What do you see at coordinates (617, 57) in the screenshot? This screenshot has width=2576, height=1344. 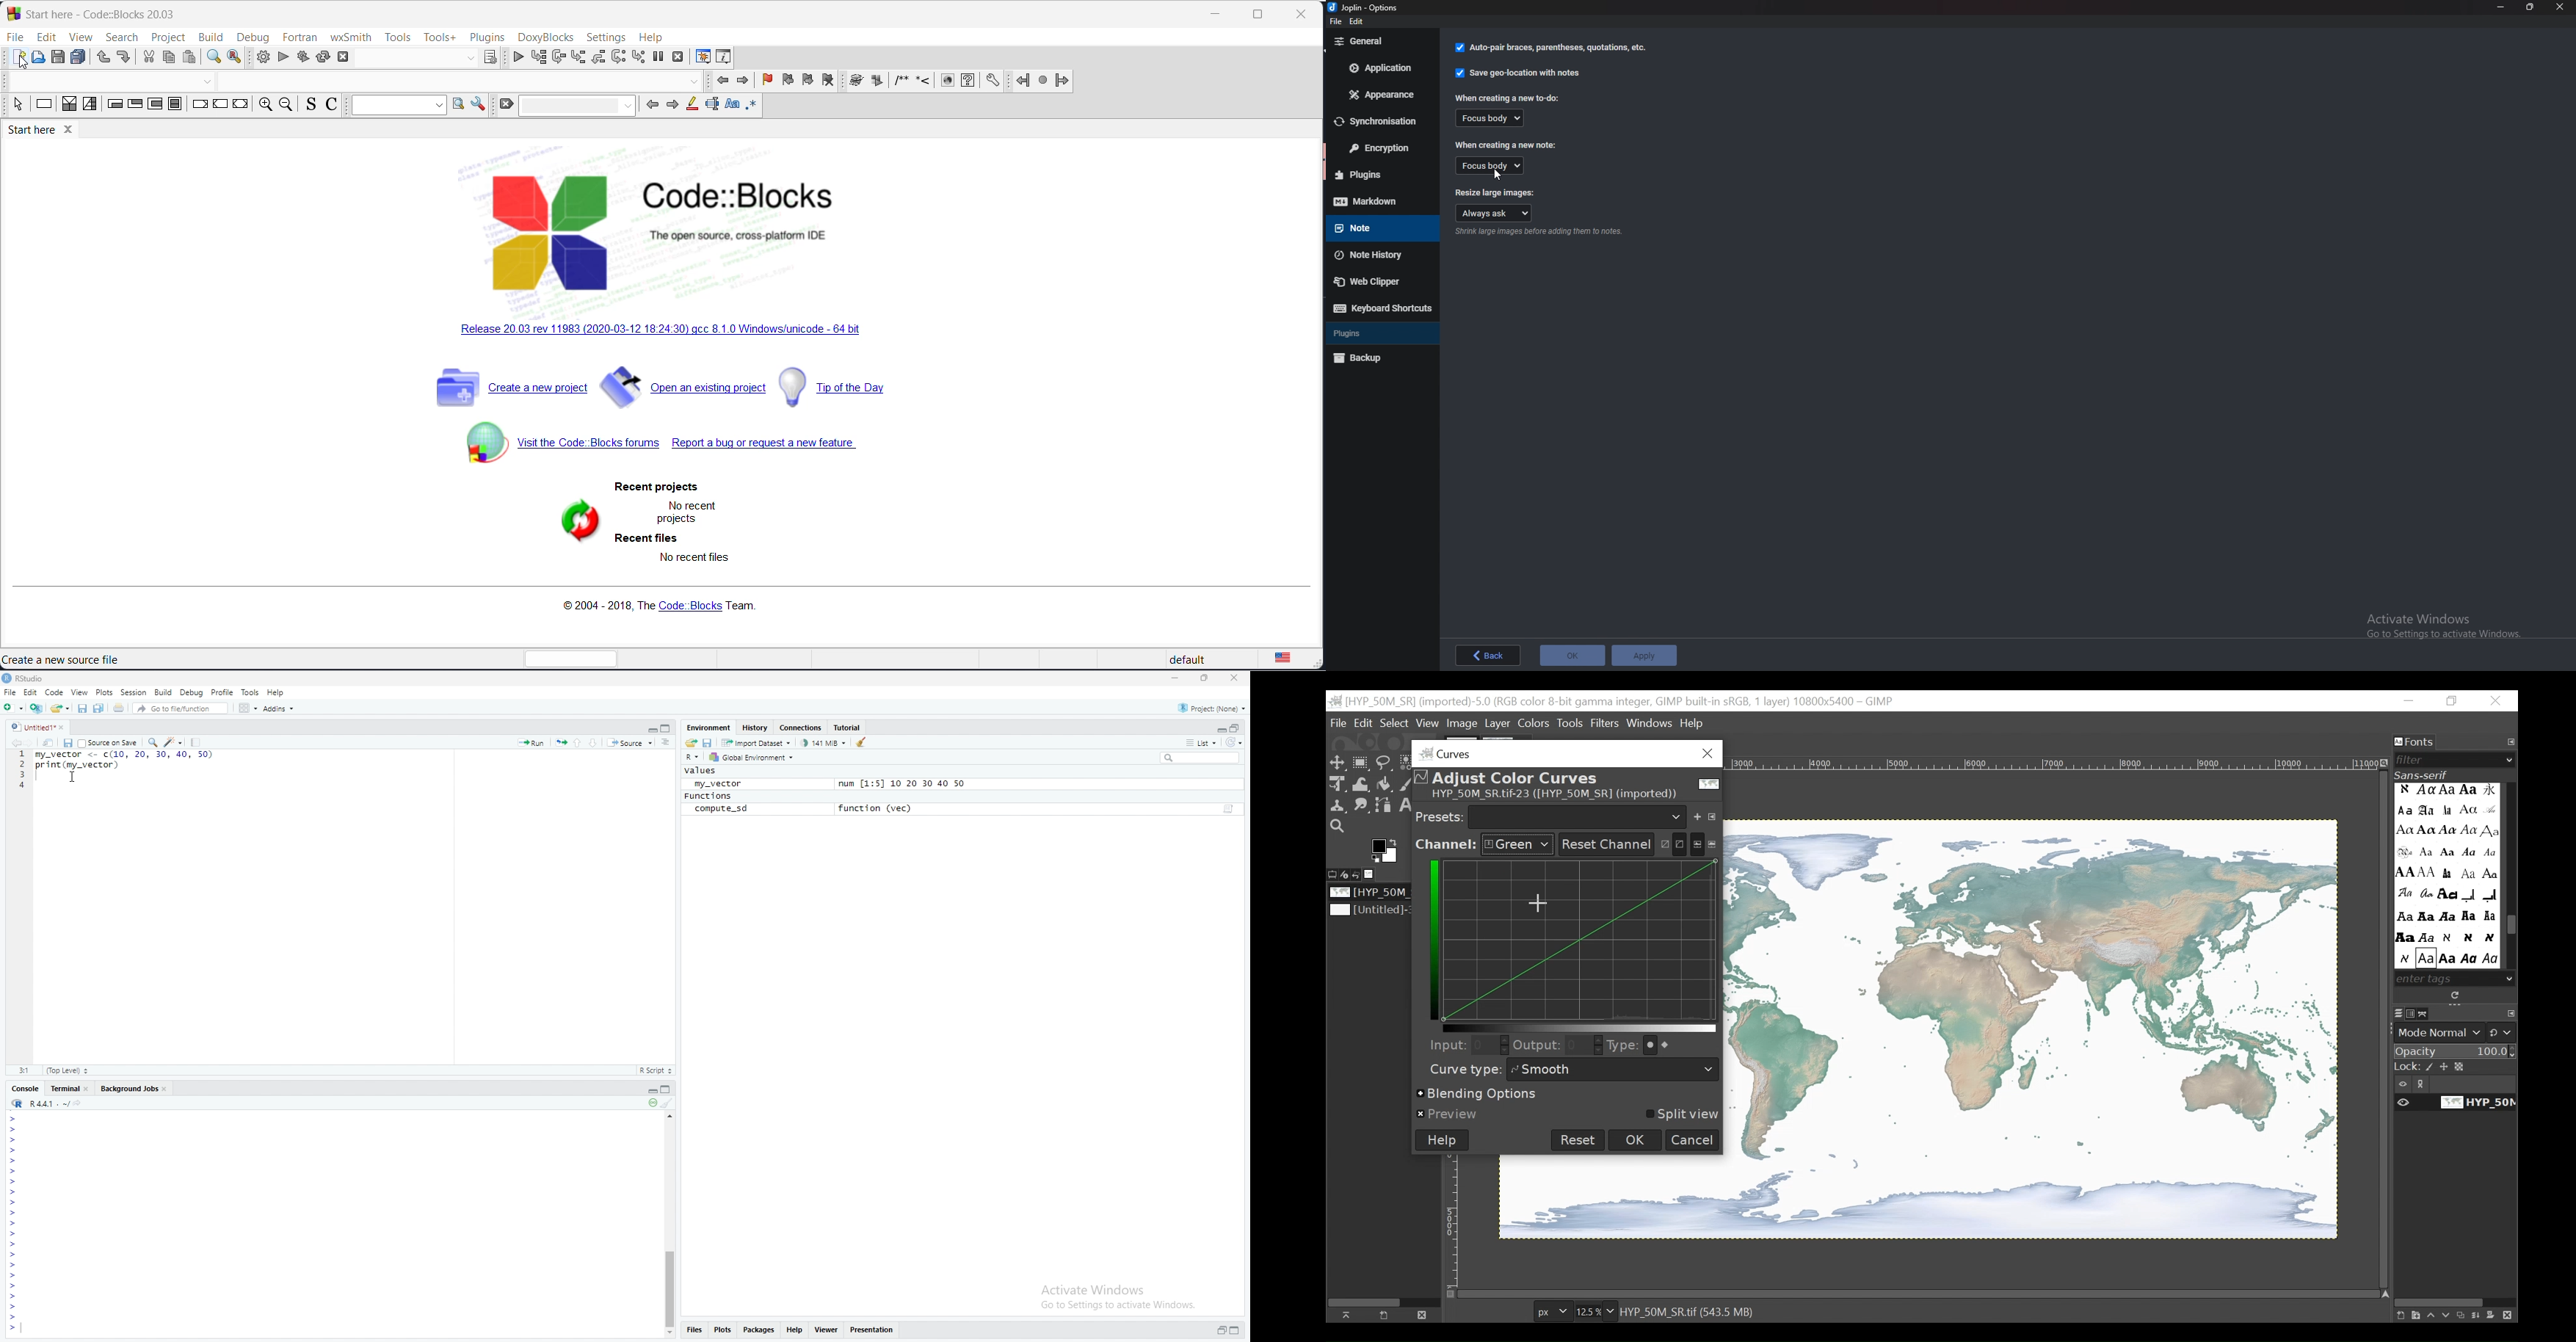 I see `next instruction` at bounding box center [617, 57].